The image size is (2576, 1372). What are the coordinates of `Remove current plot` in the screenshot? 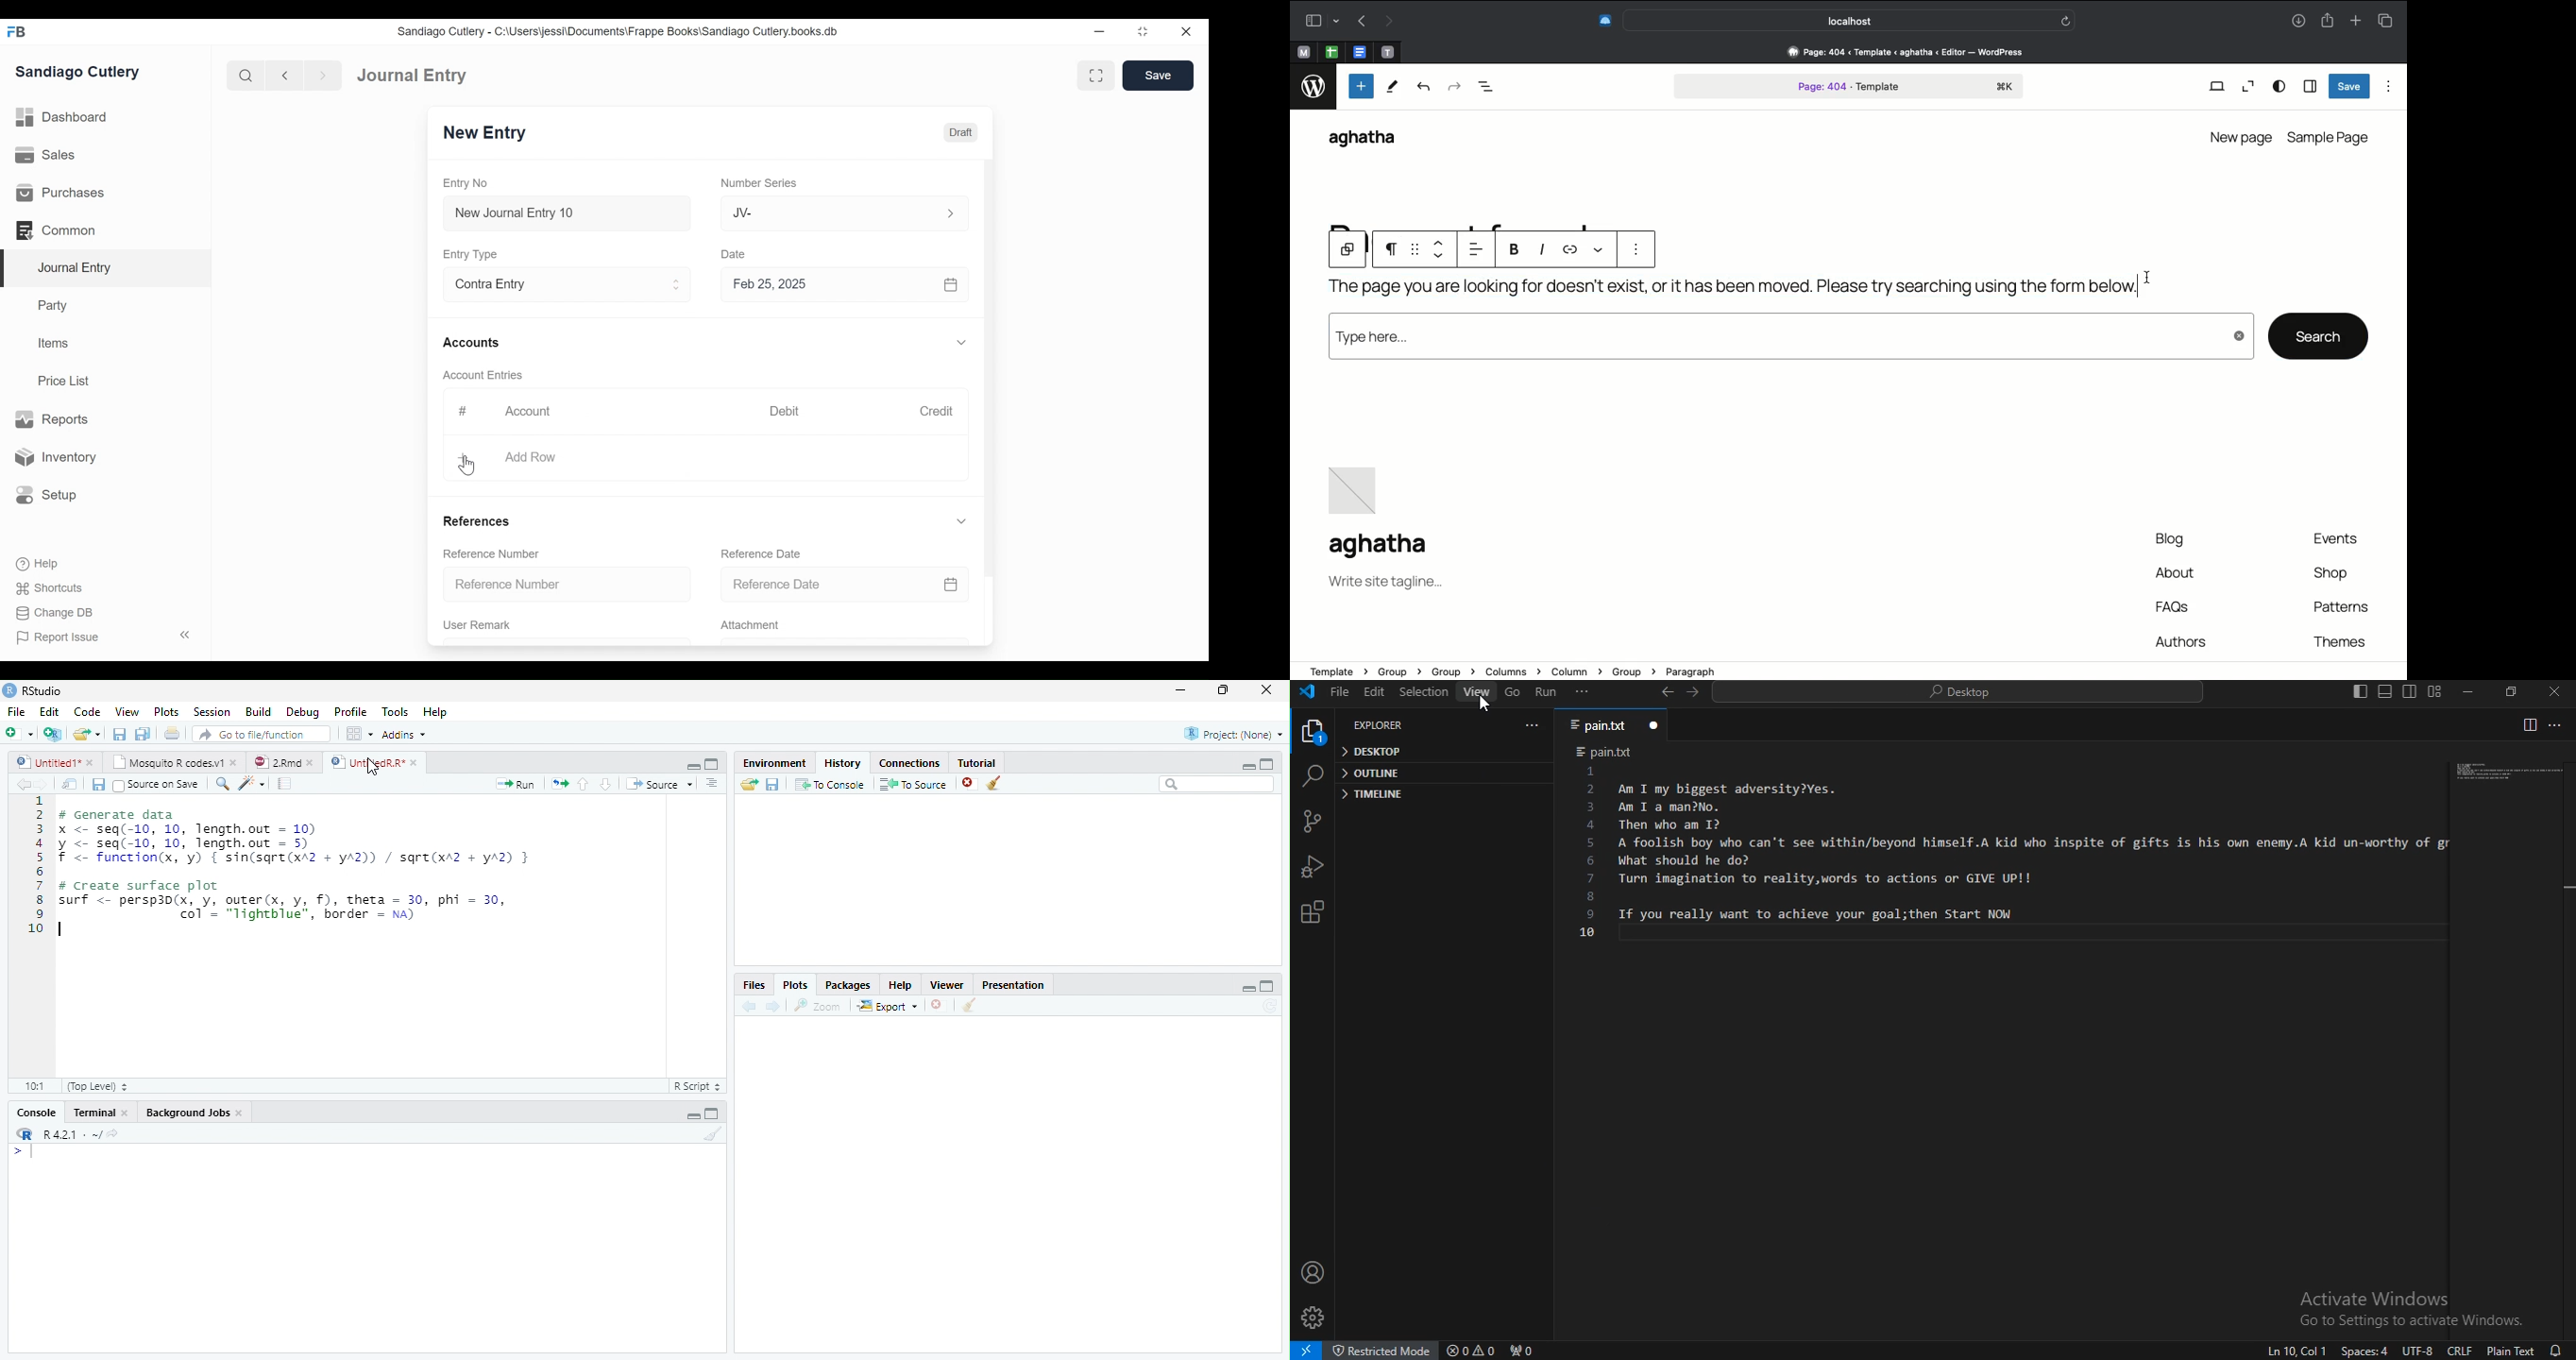 It's located at (941, 1005).